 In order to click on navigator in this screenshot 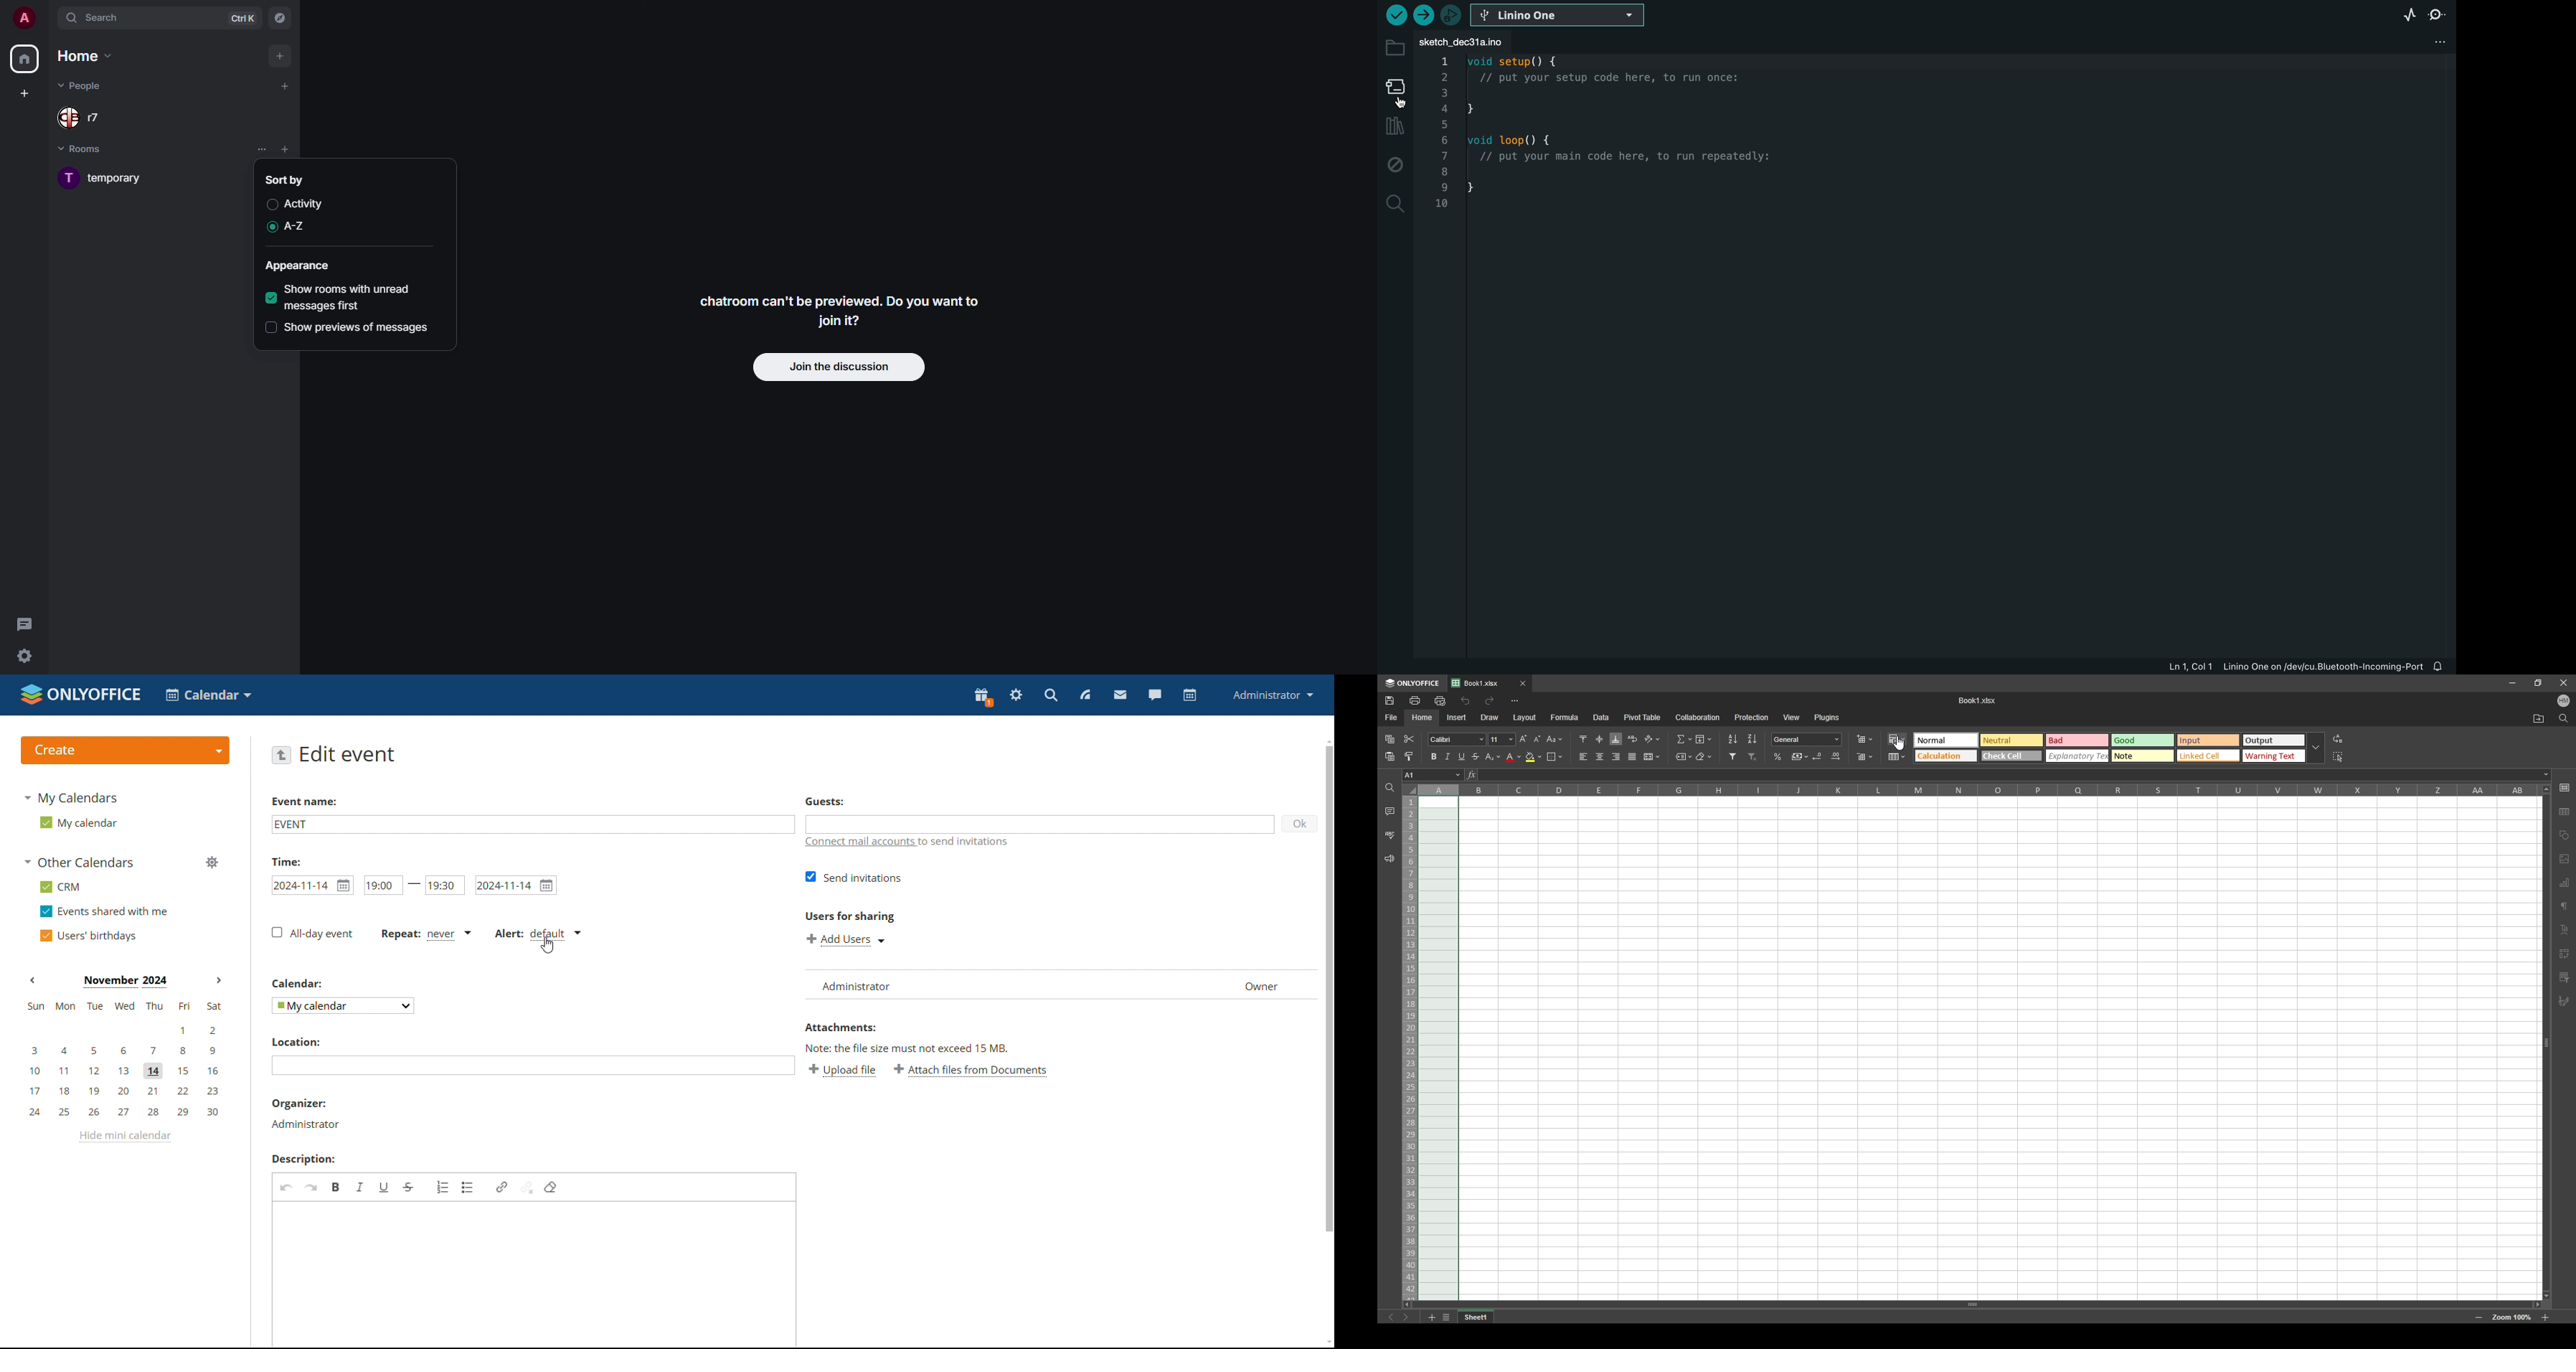, I will do `click(281, 18)`.